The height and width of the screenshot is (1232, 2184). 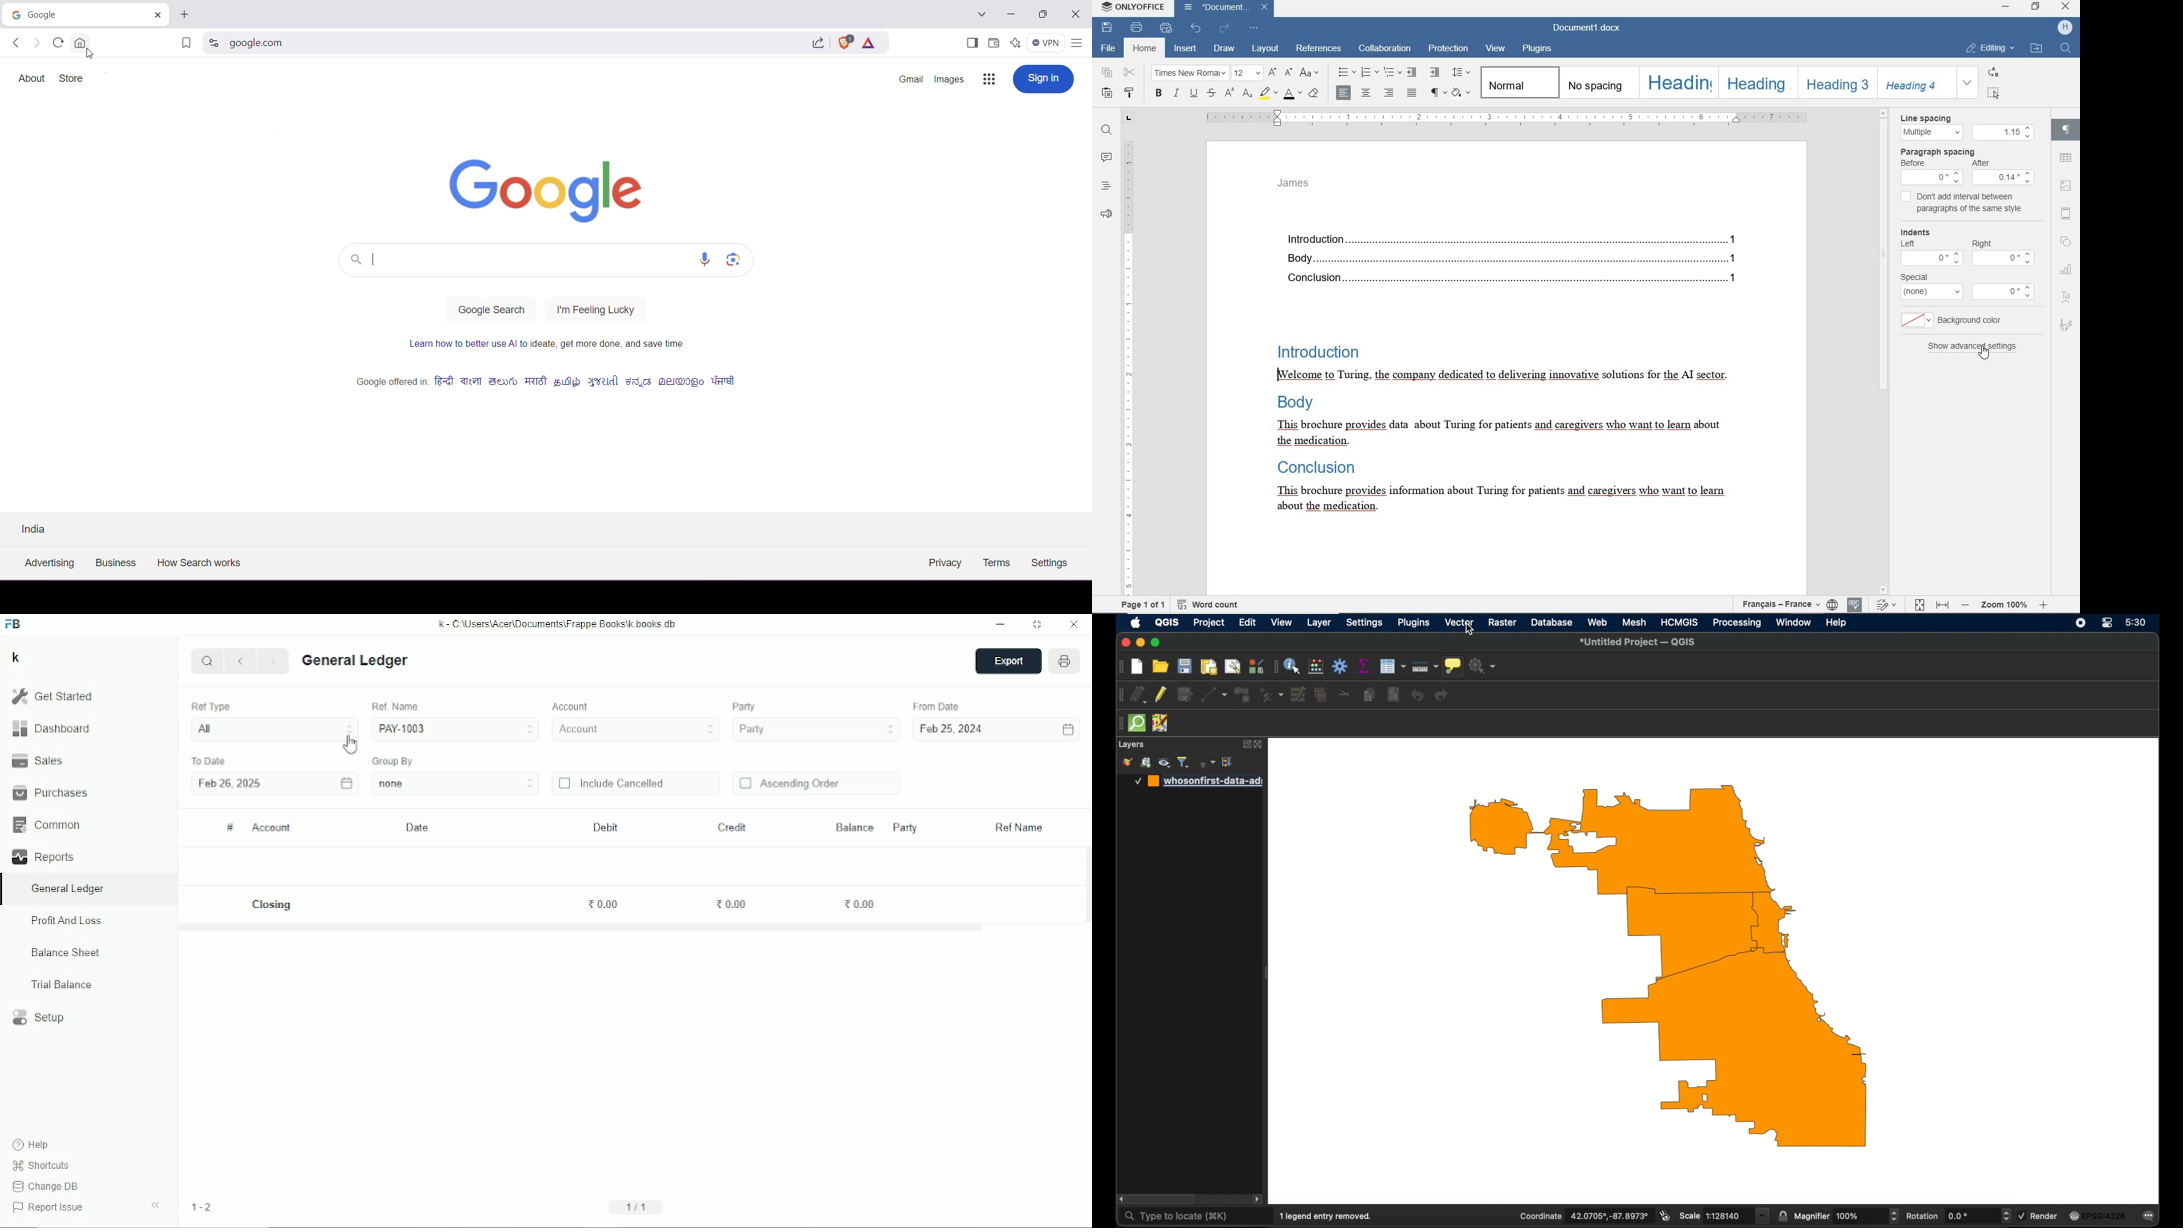 What do you see at coordinates (1884, 606) in the screenshot?
I see `track changes` at bounding box center [1884, 606].